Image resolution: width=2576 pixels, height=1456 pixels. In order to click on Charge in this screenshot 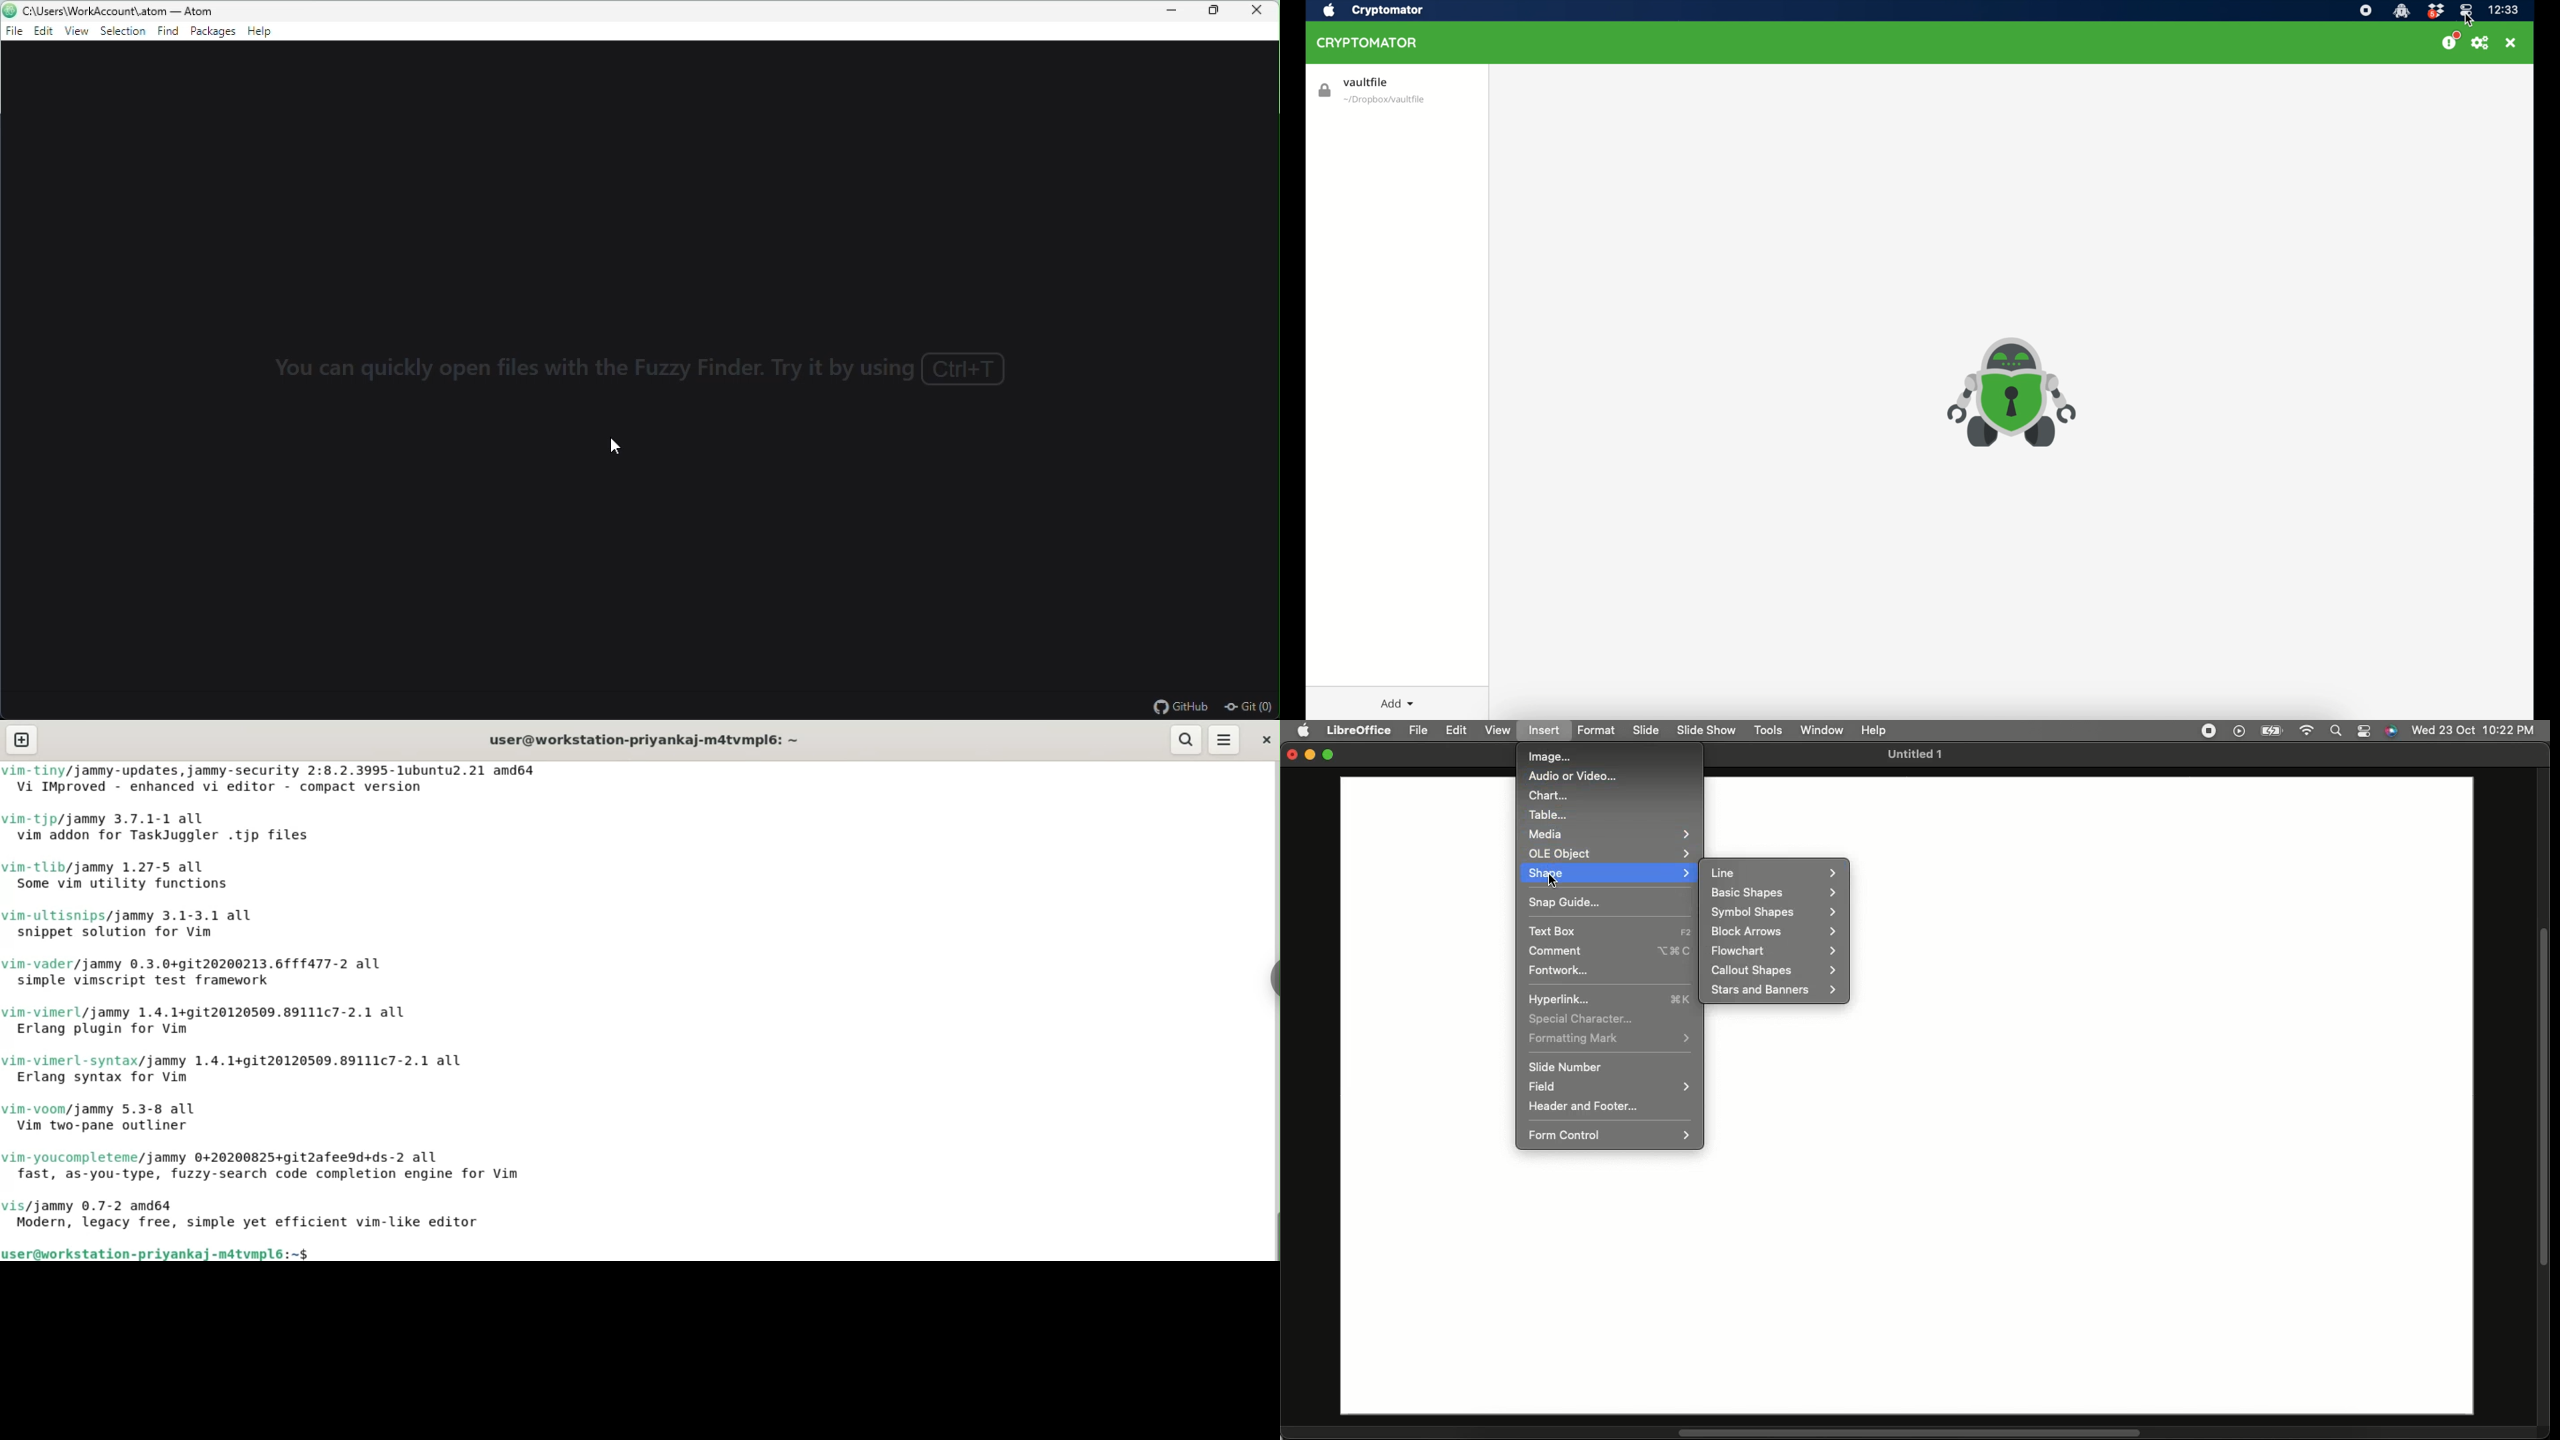, I will do `click(2270, 731)`.